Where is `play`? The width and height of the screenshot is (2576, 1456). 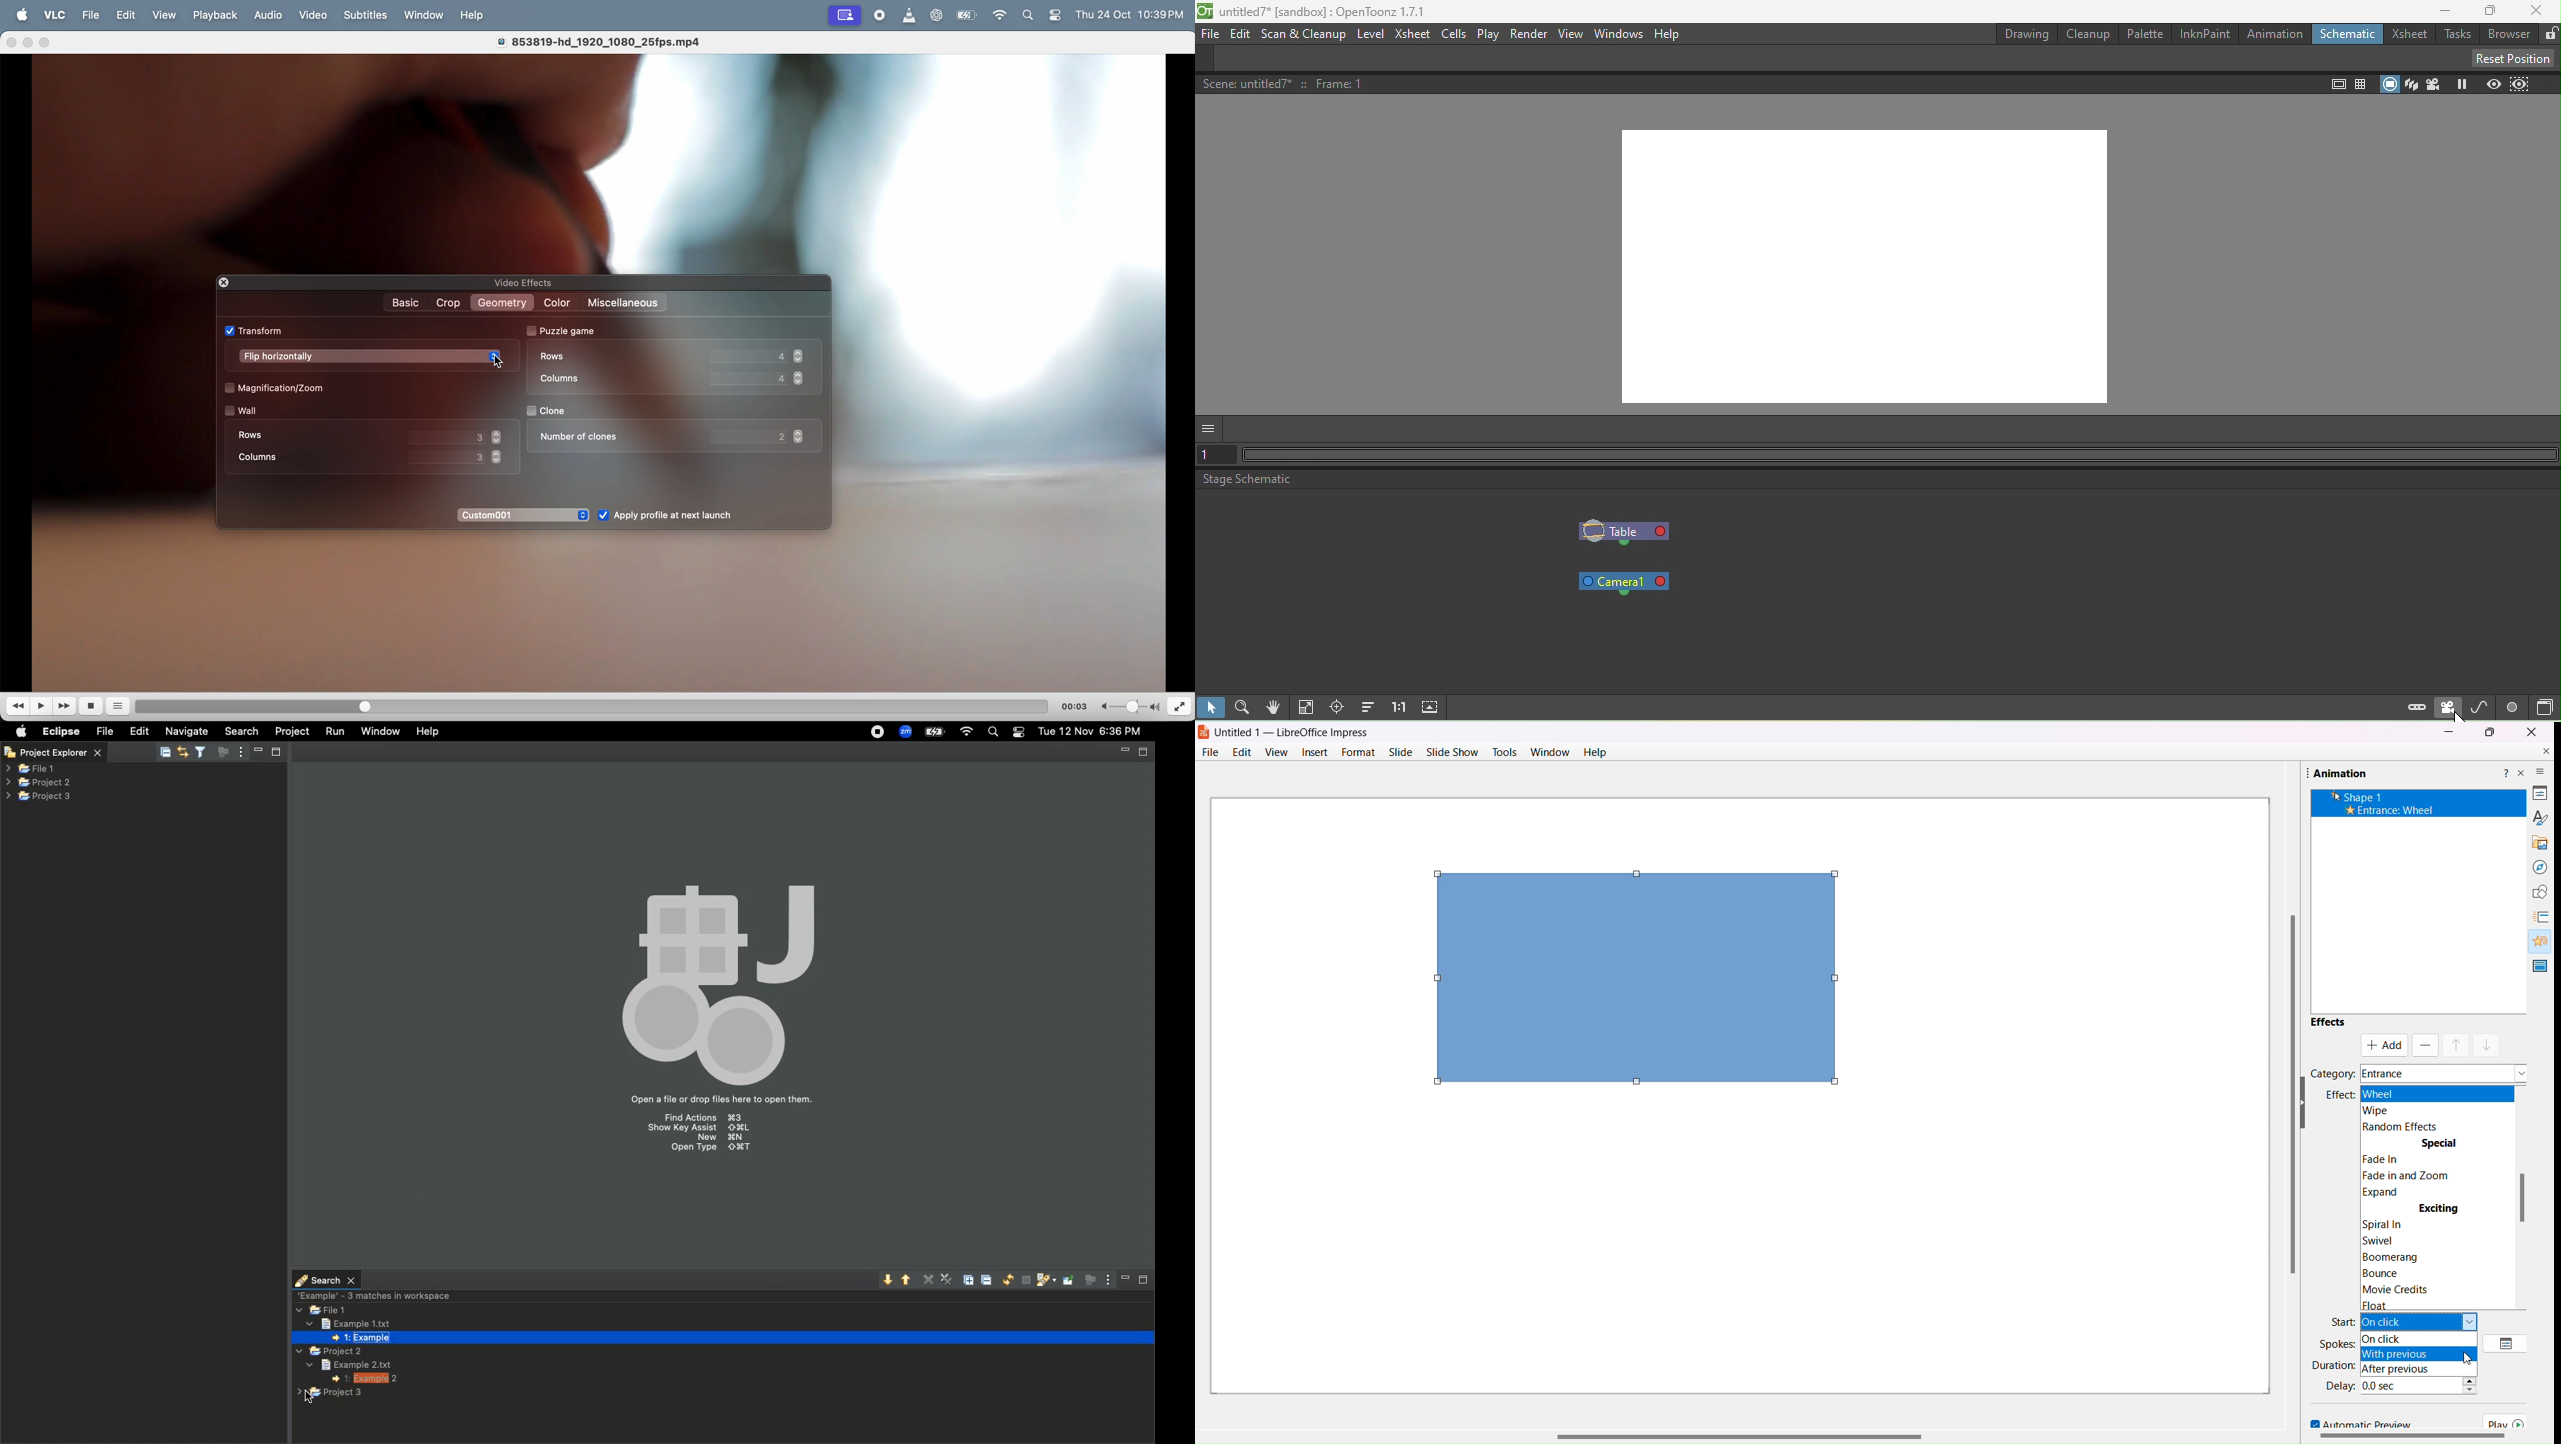 play is located at coordinates (43, 706).